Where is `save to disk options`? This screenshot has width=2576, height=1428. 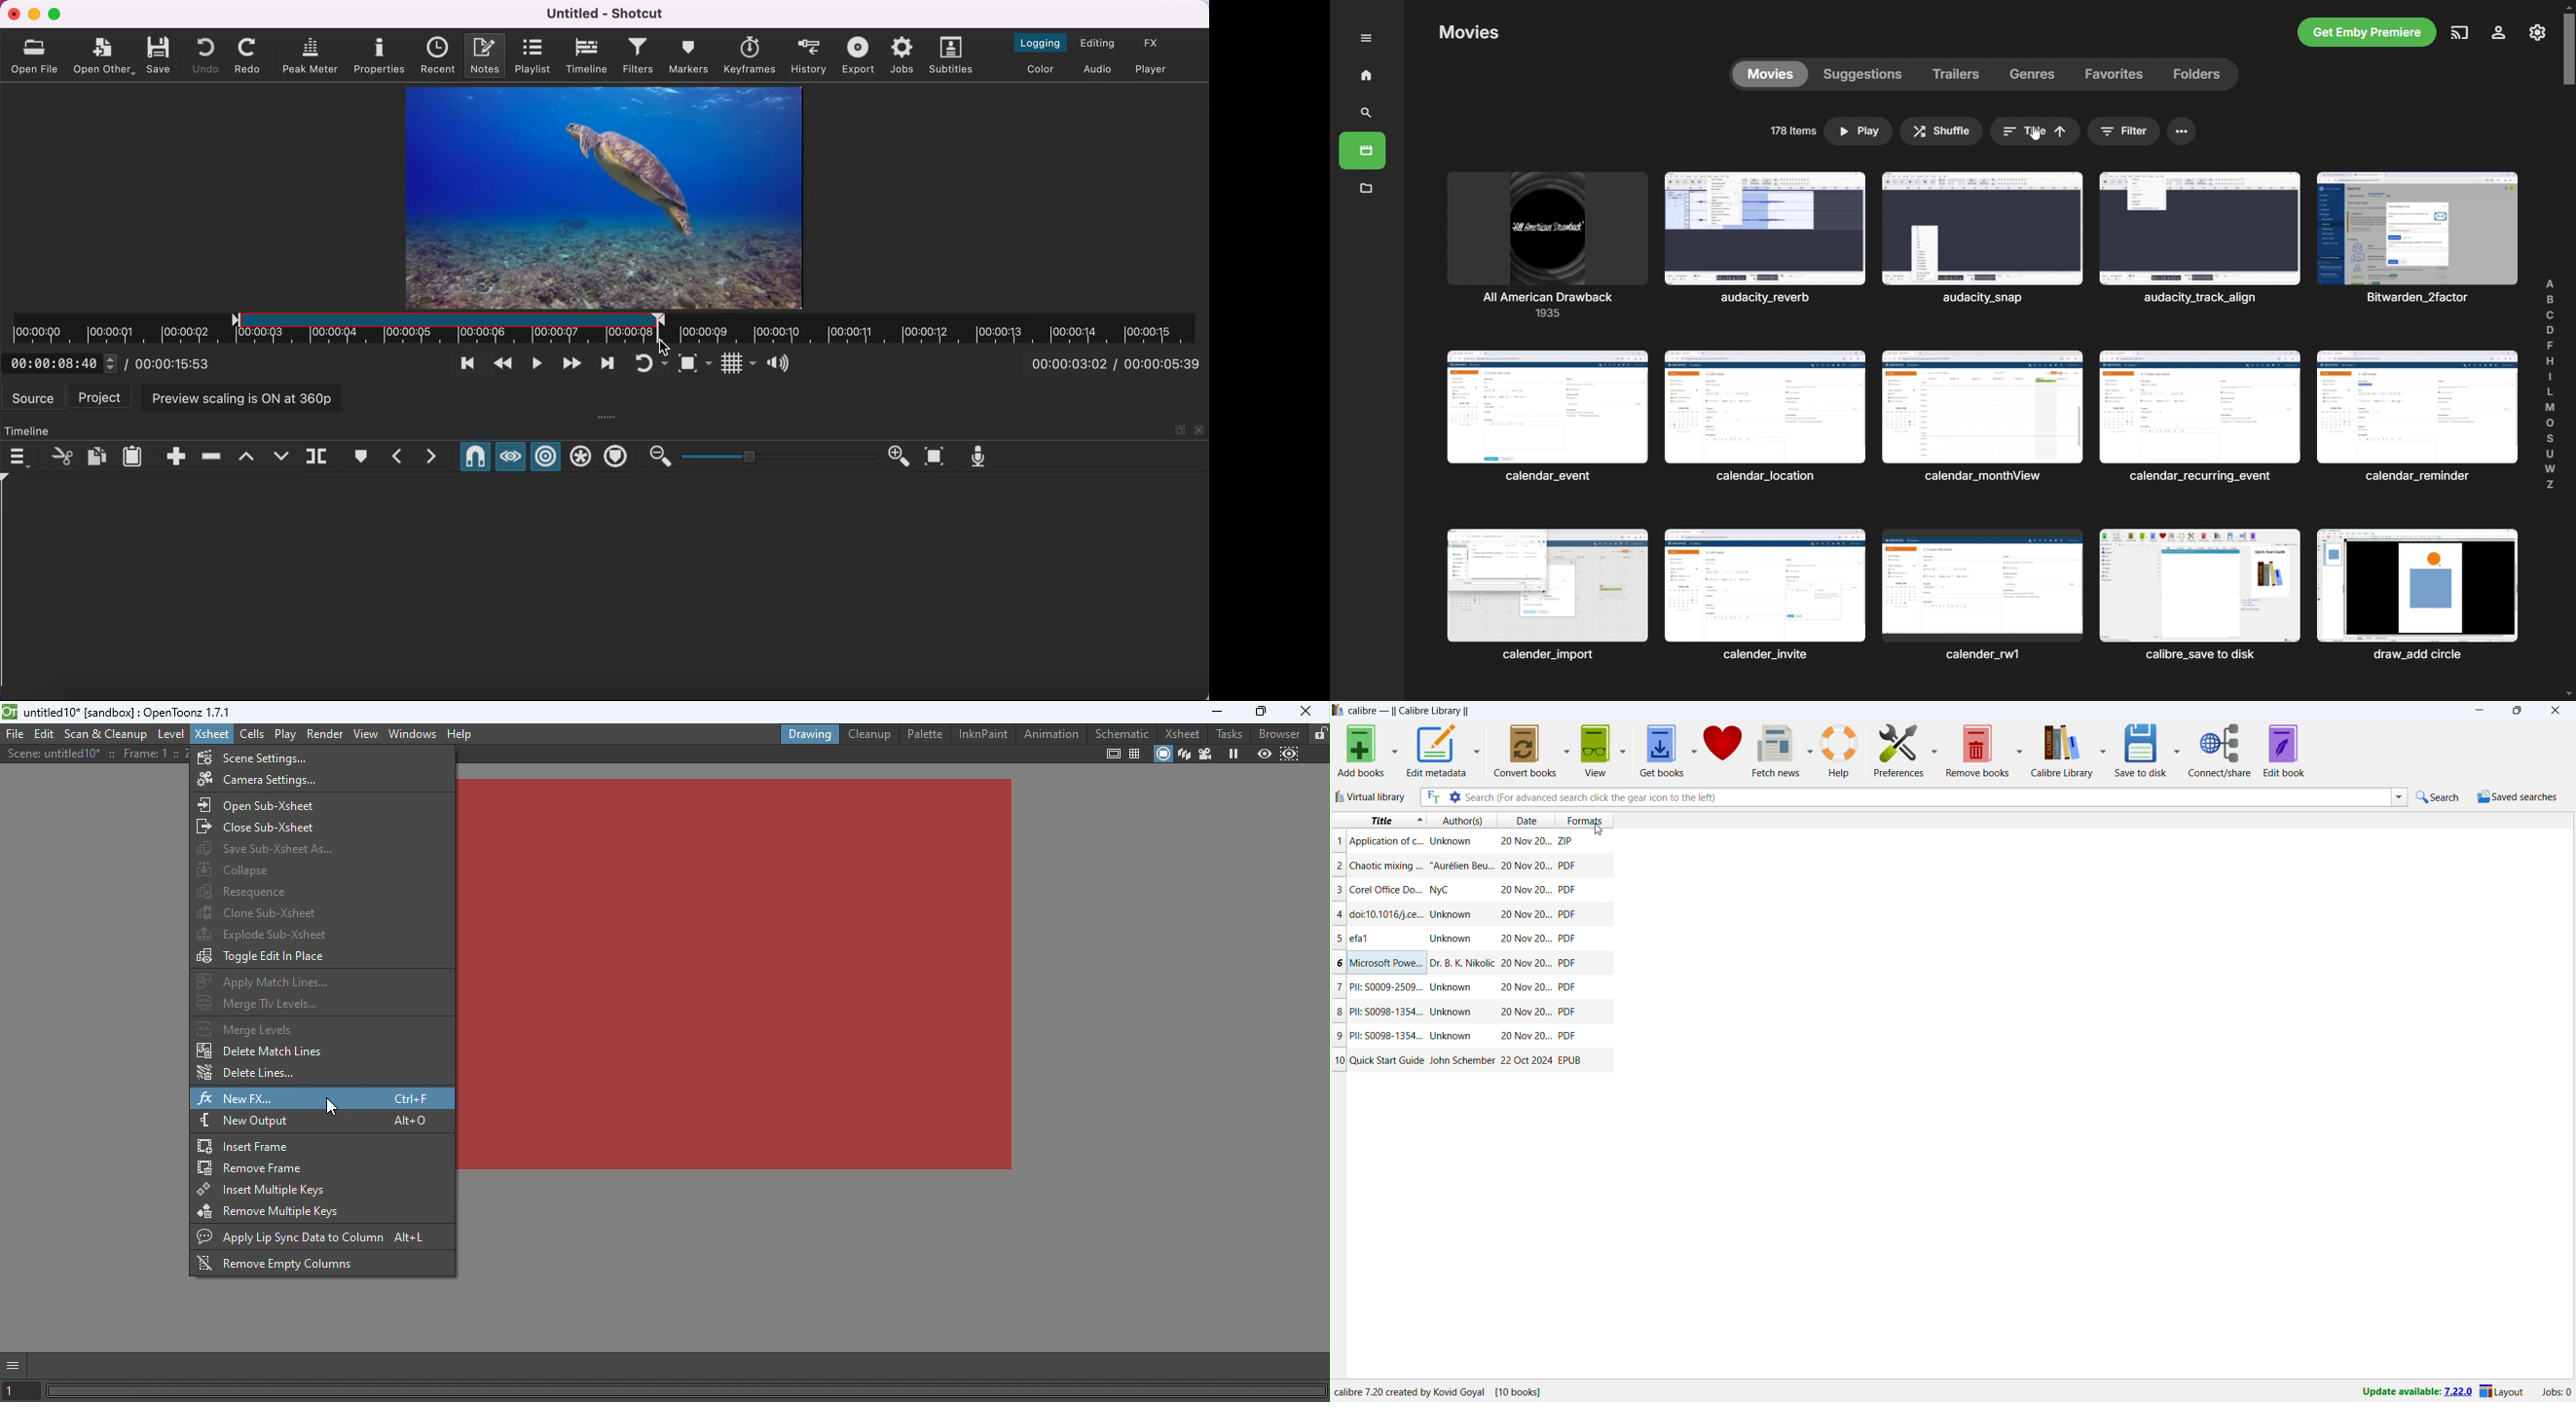 save to disk options is located at coordinates (2020, 750).